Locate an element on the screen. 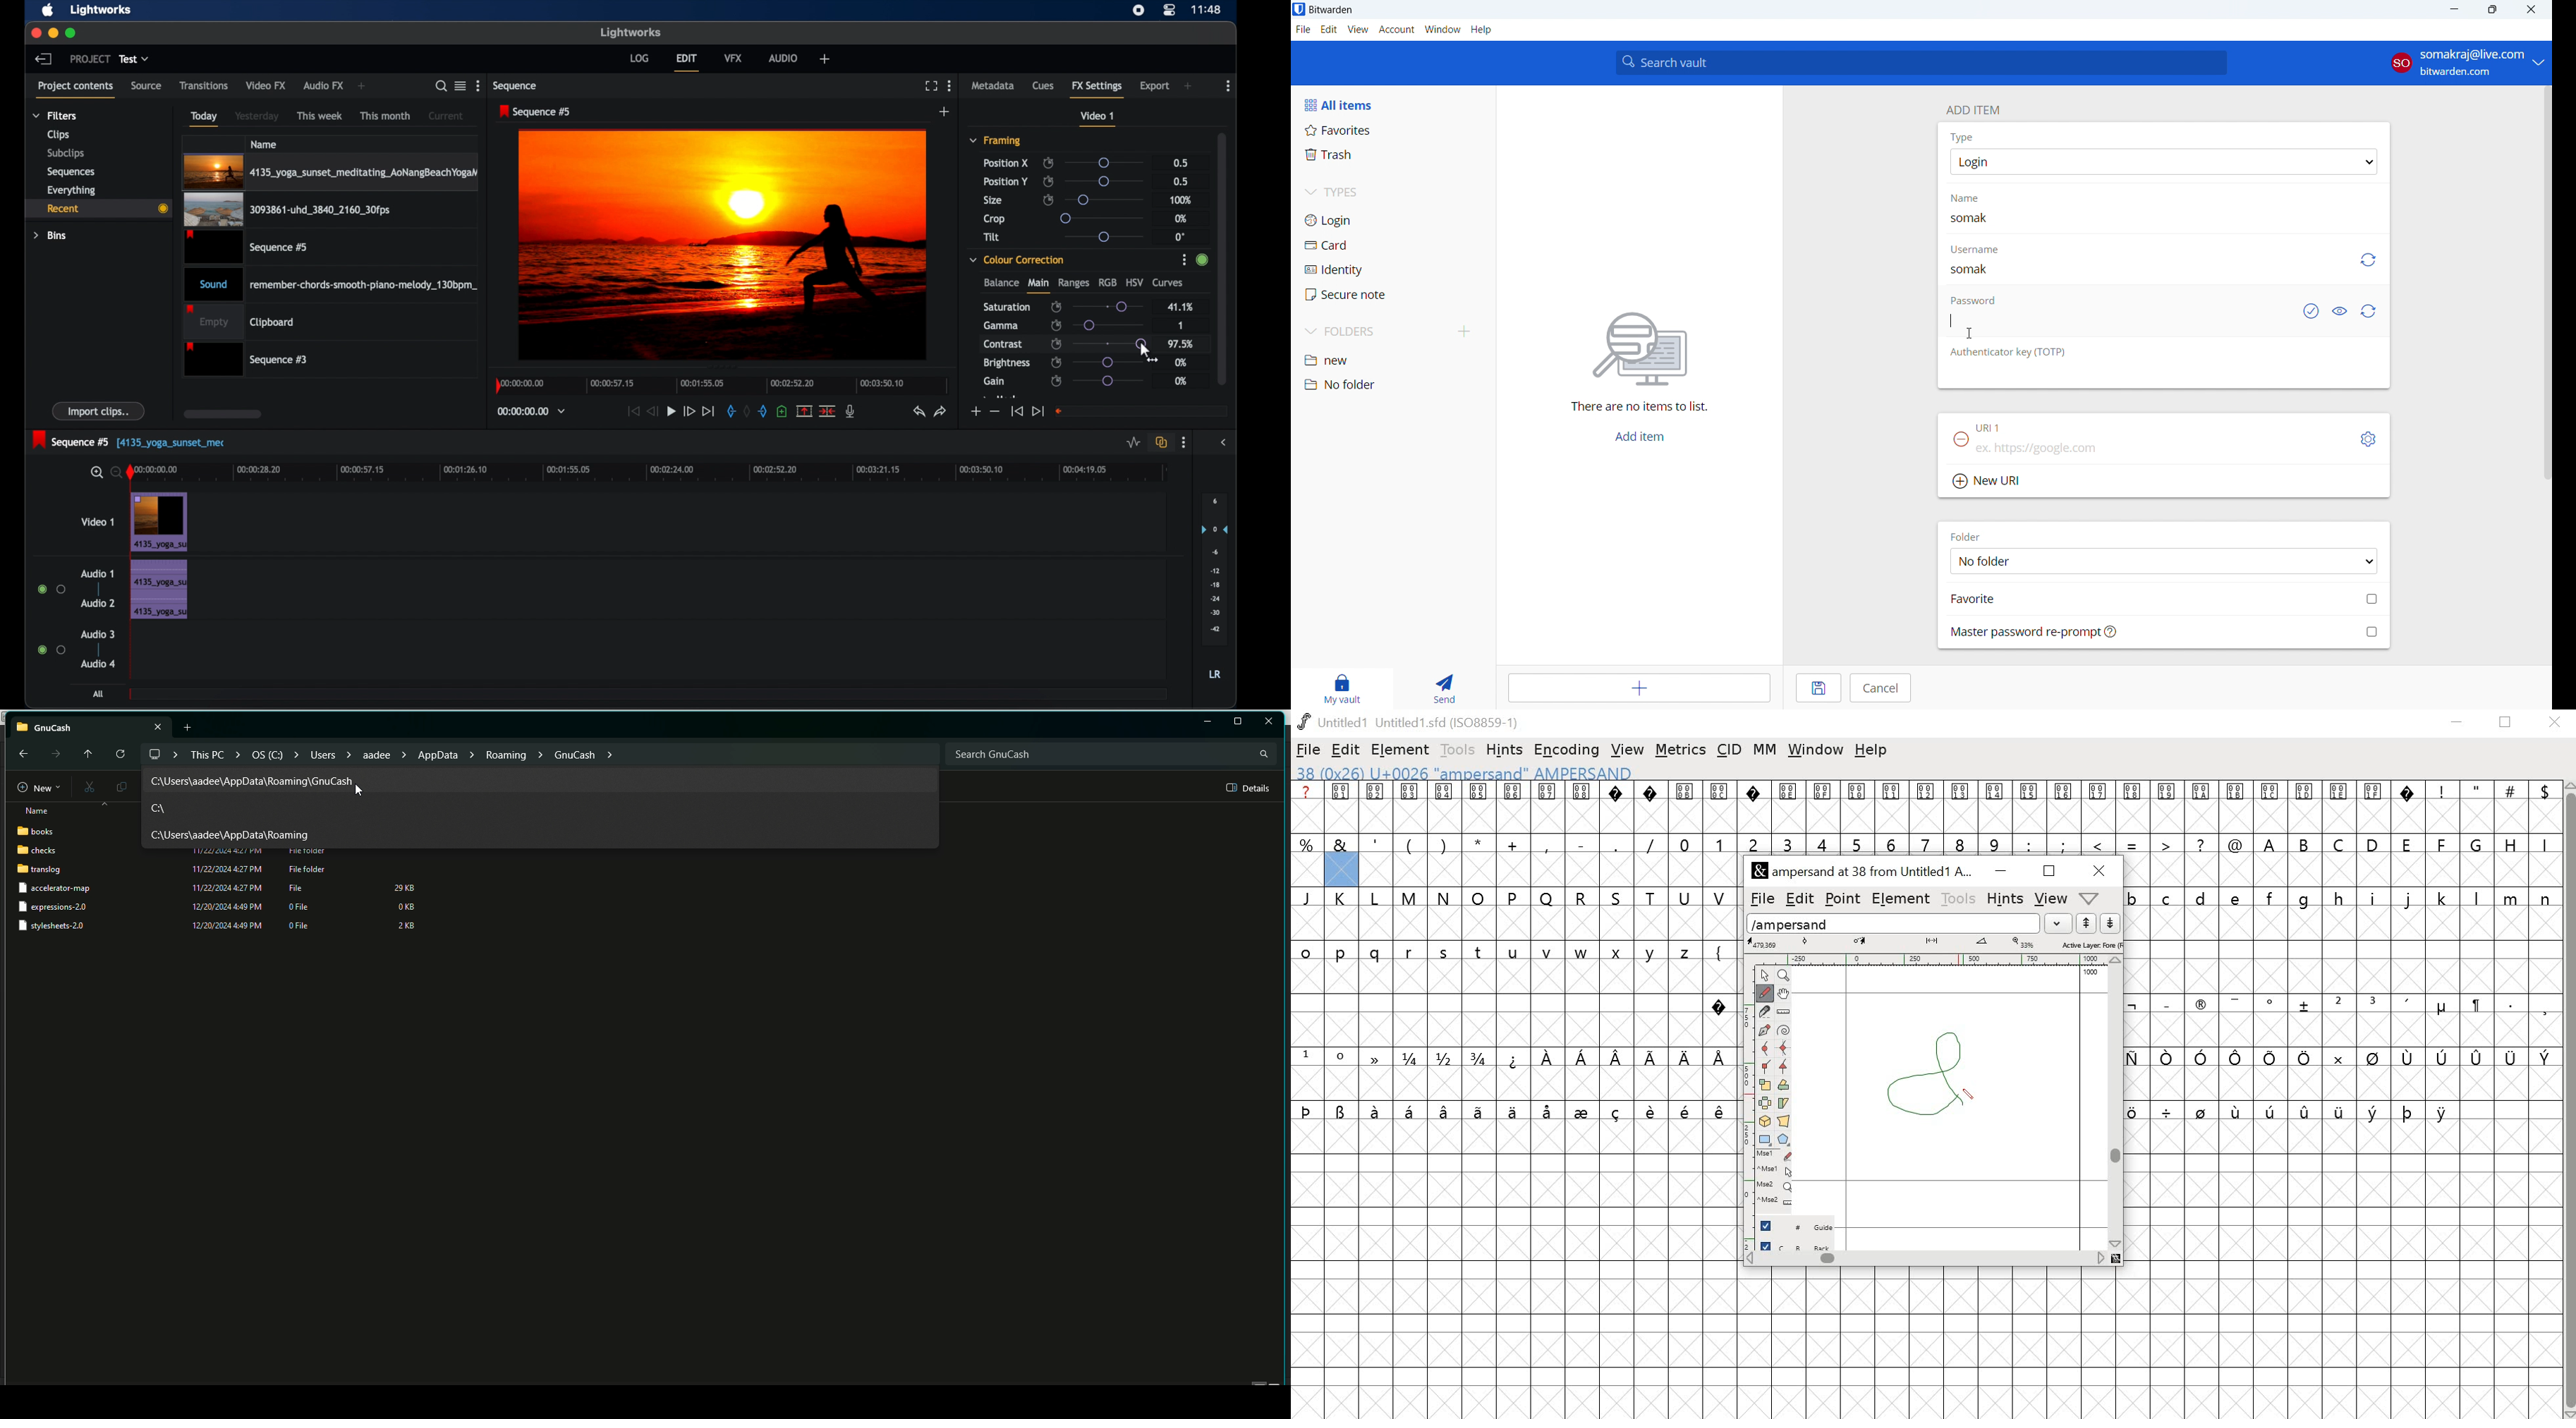 The width and height of the screenshot is (2576, 1428). symbol is located at coordinates (2477, 1058).